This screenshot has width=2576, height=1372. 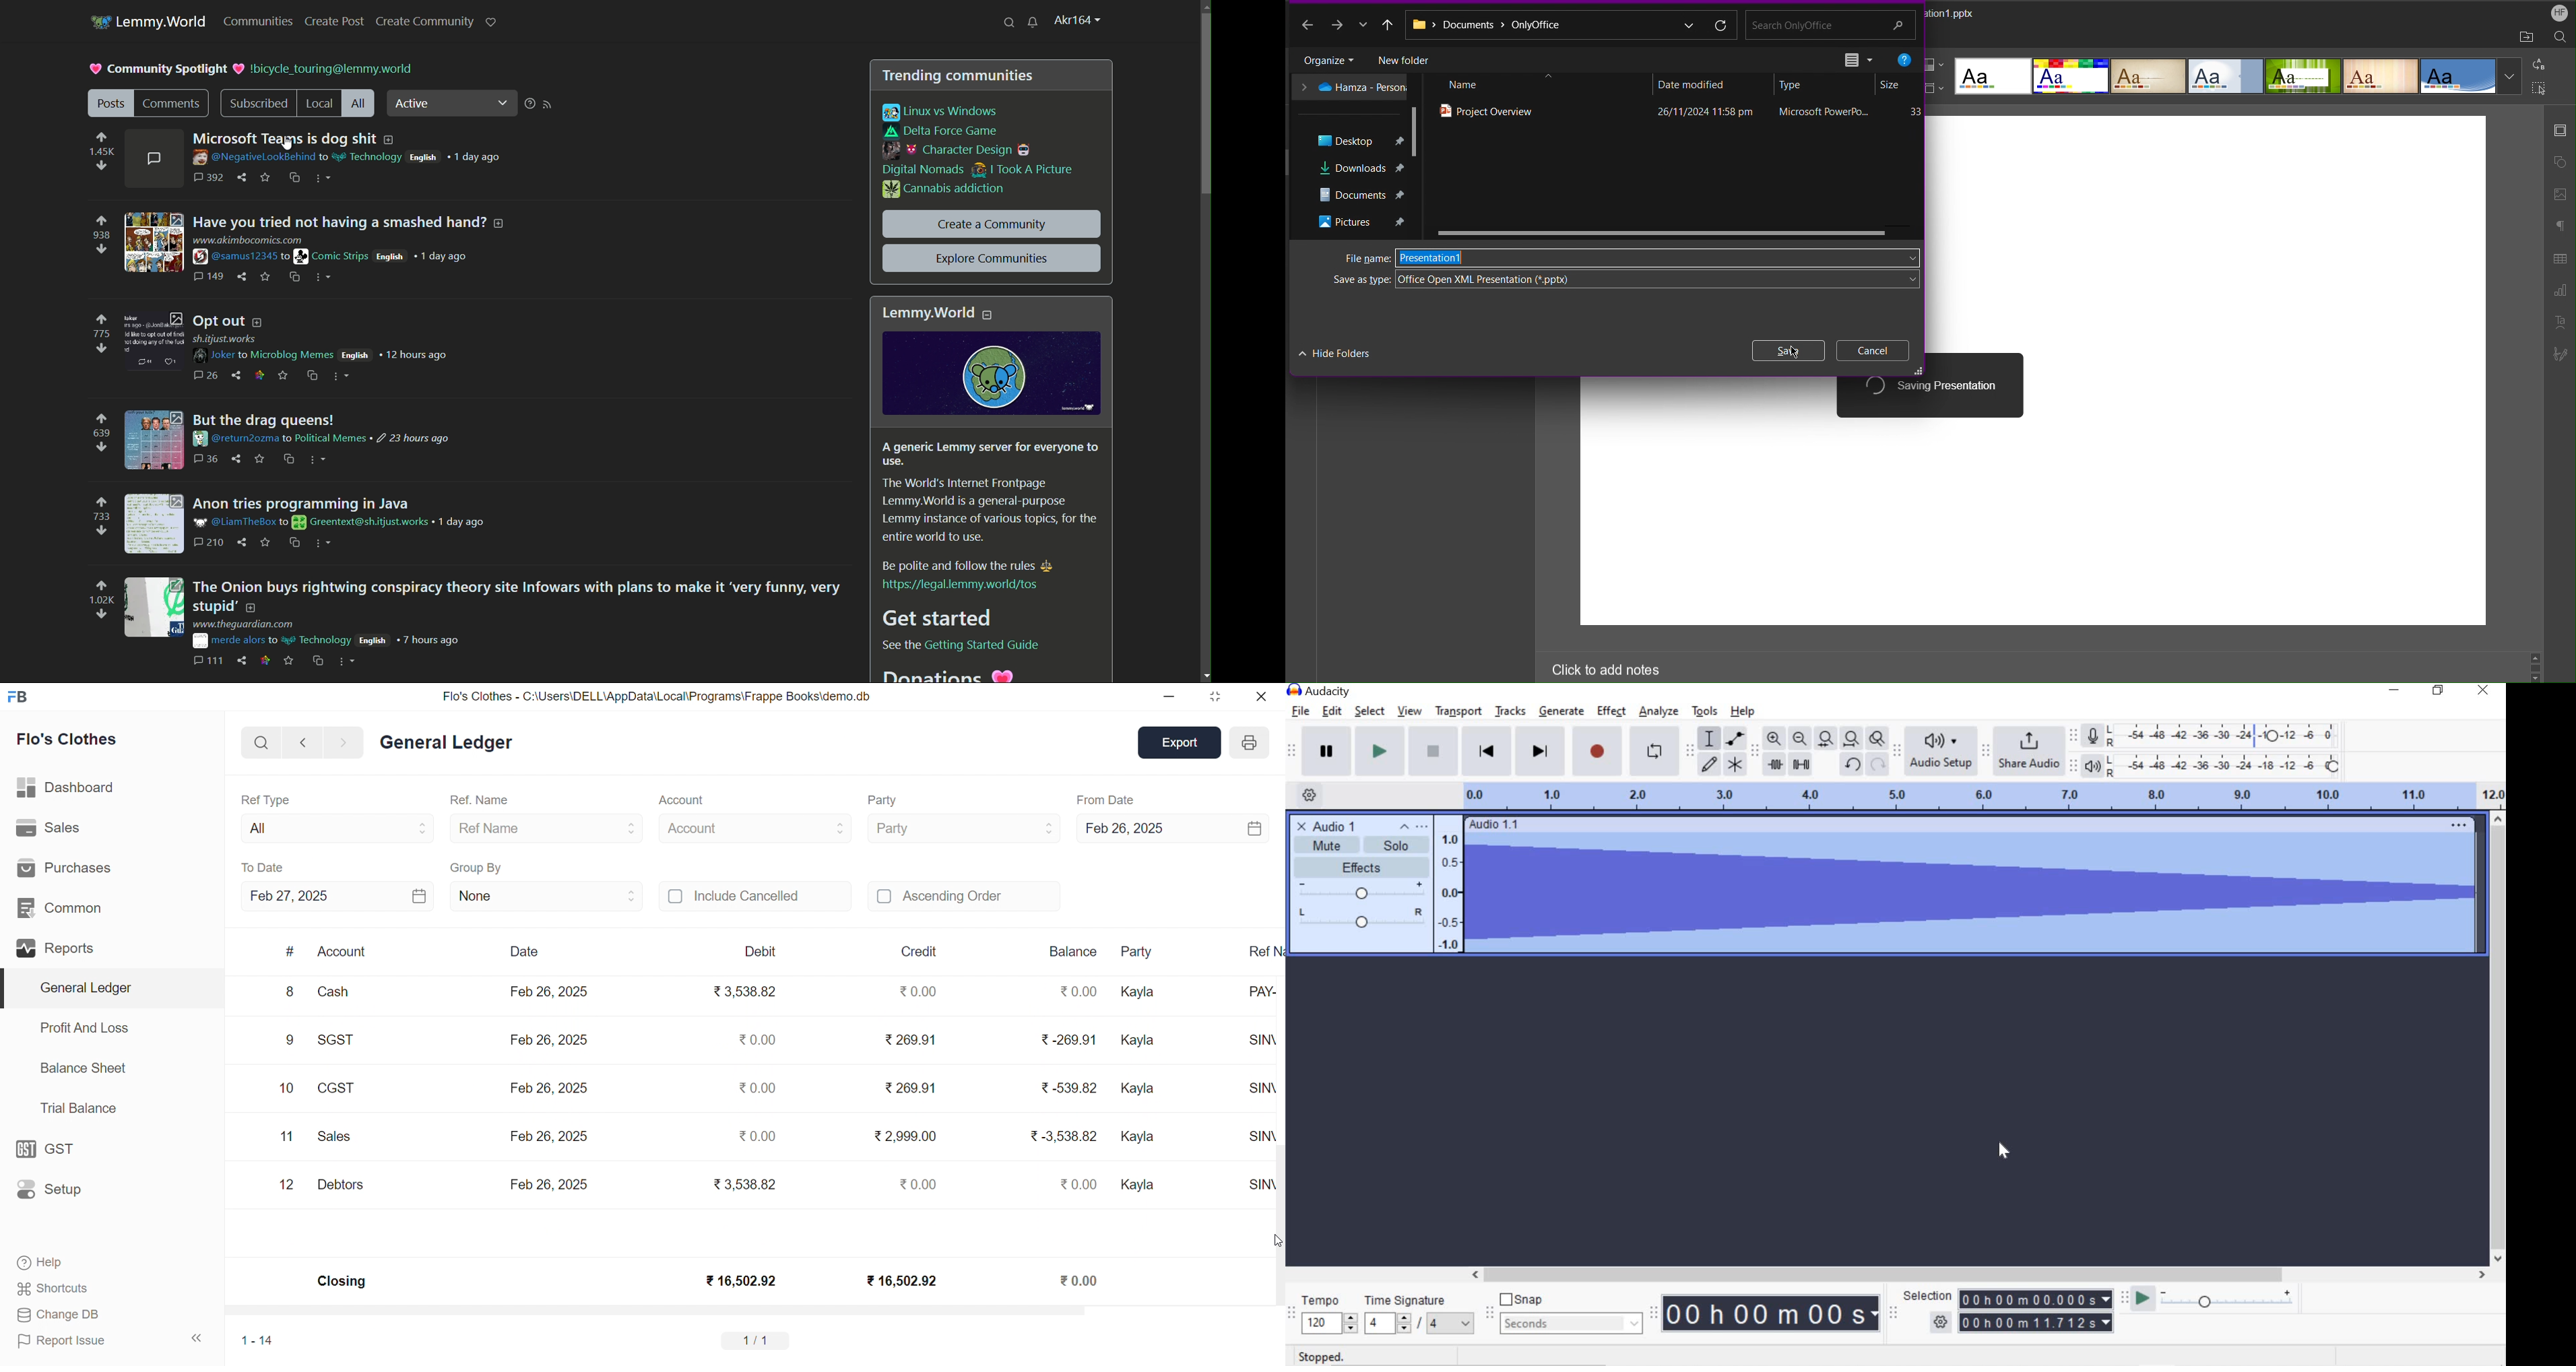 I want to click on Zoom Out, so click(x=1799, y=739).